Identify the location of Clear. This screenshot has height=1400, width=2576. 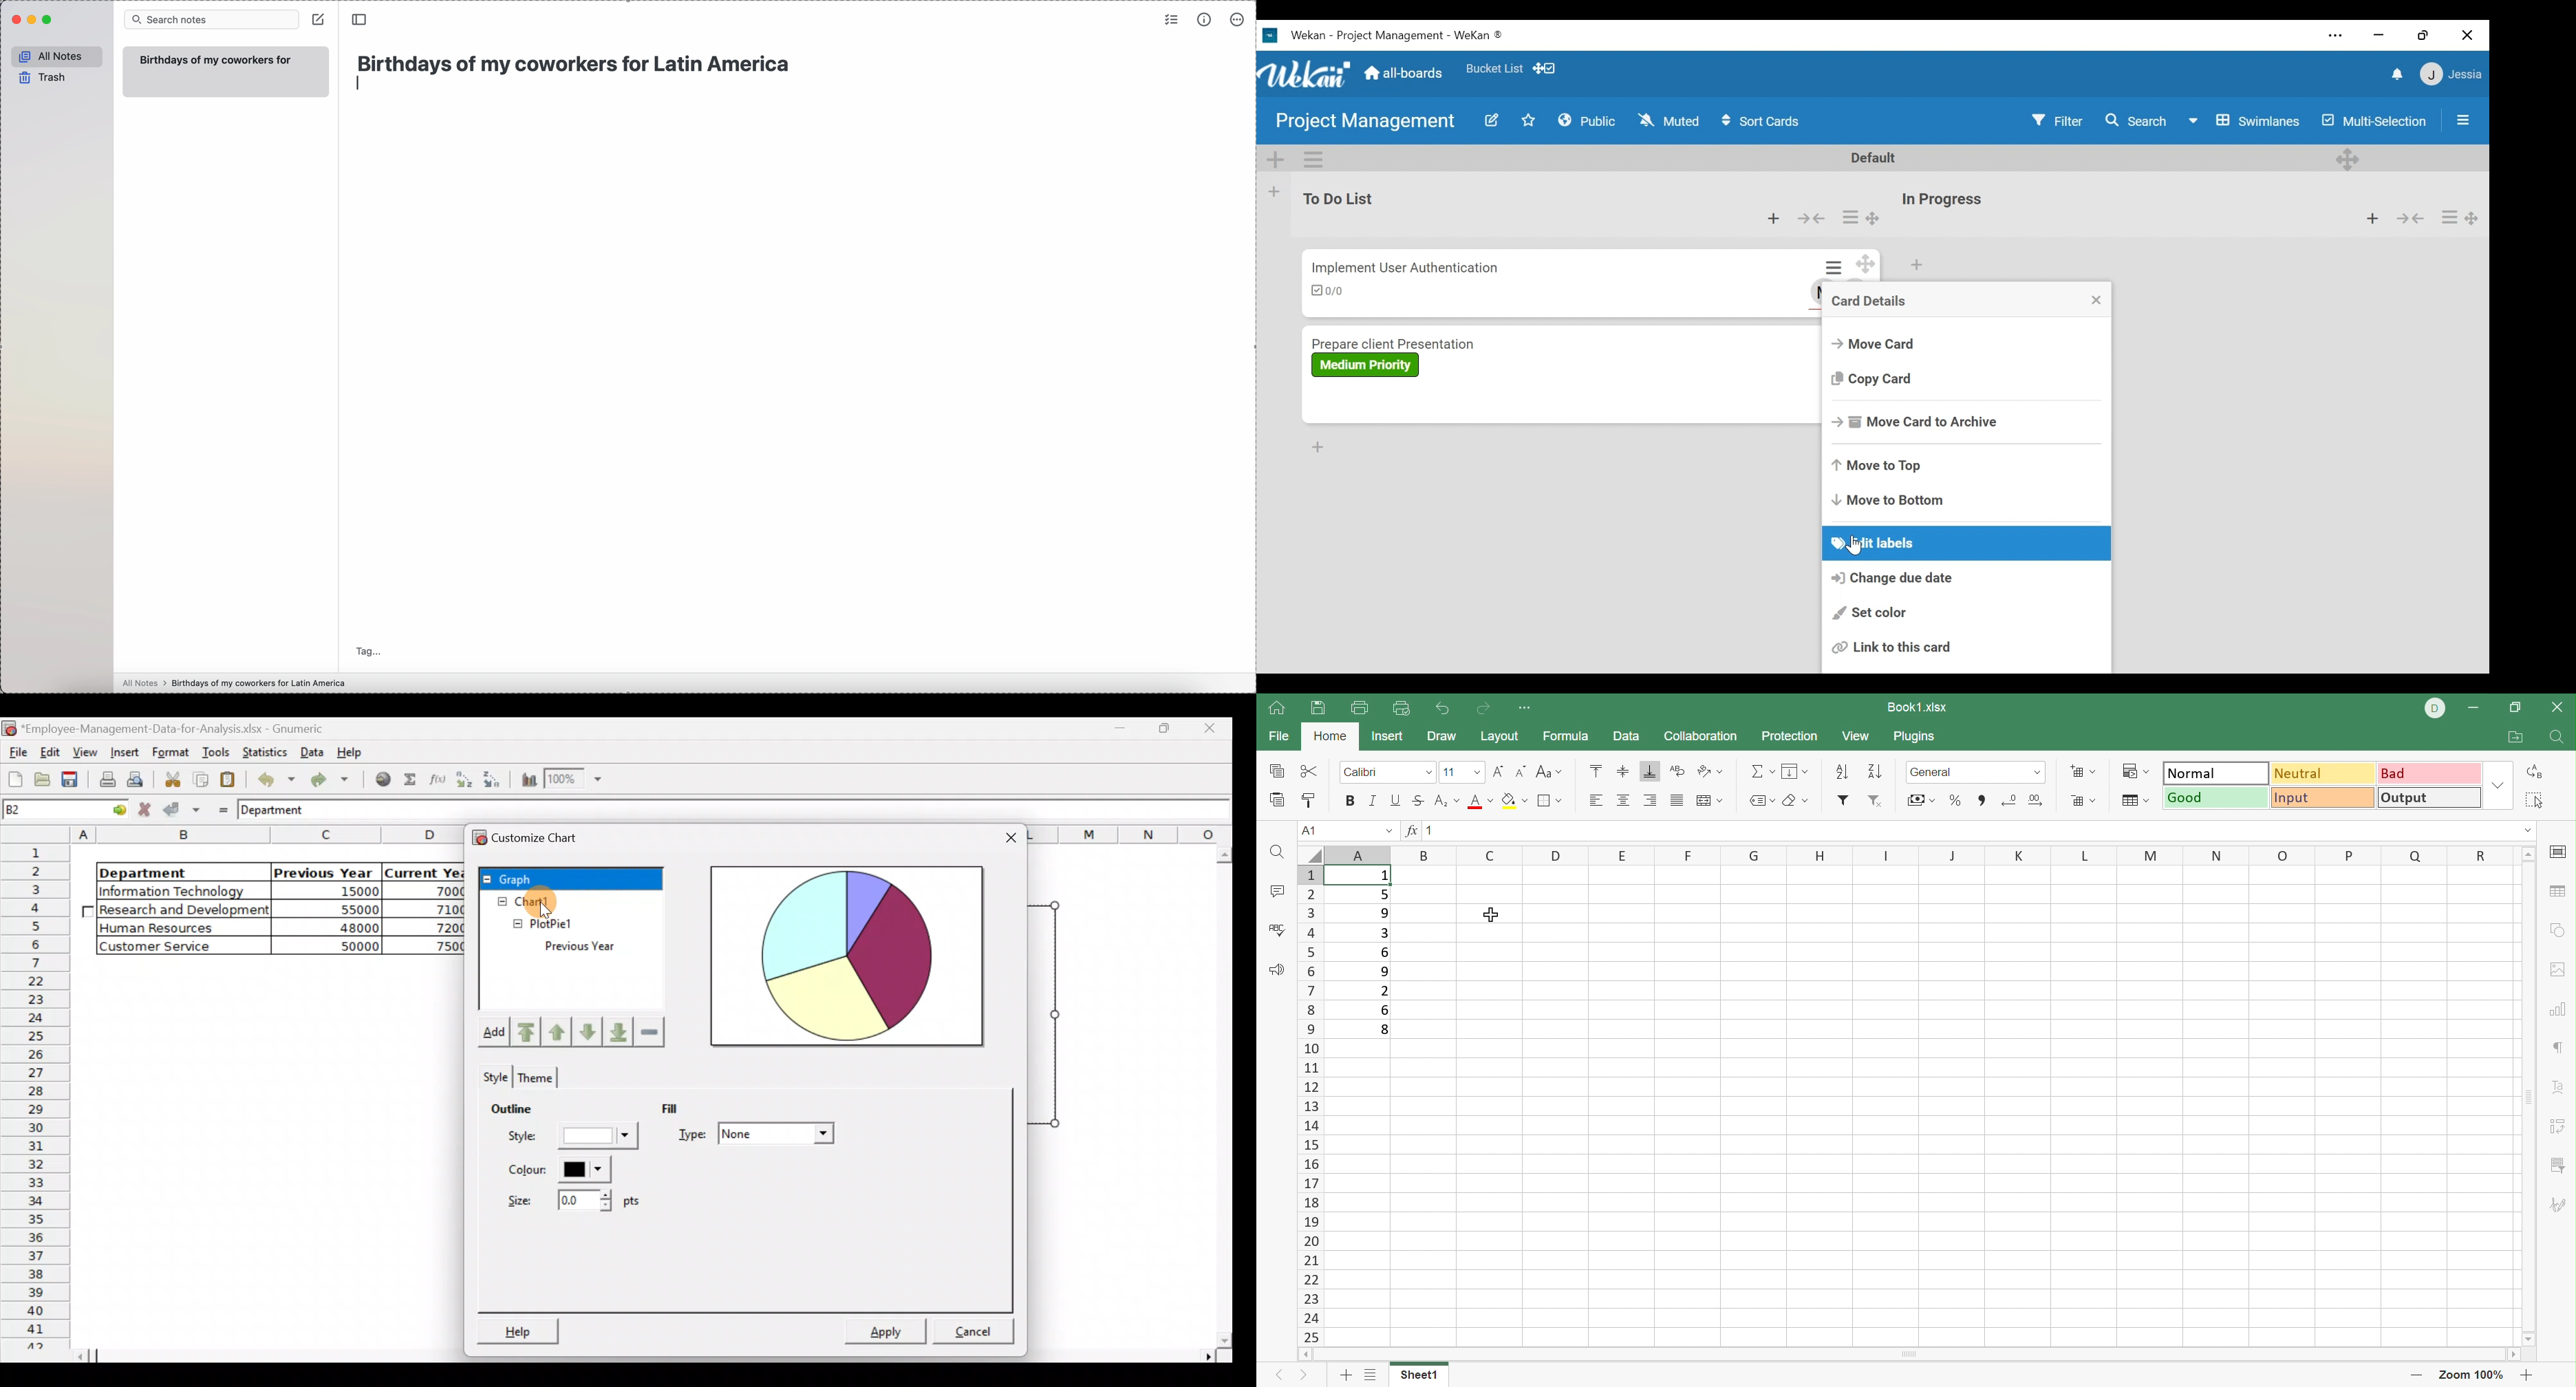
(1799, 799).